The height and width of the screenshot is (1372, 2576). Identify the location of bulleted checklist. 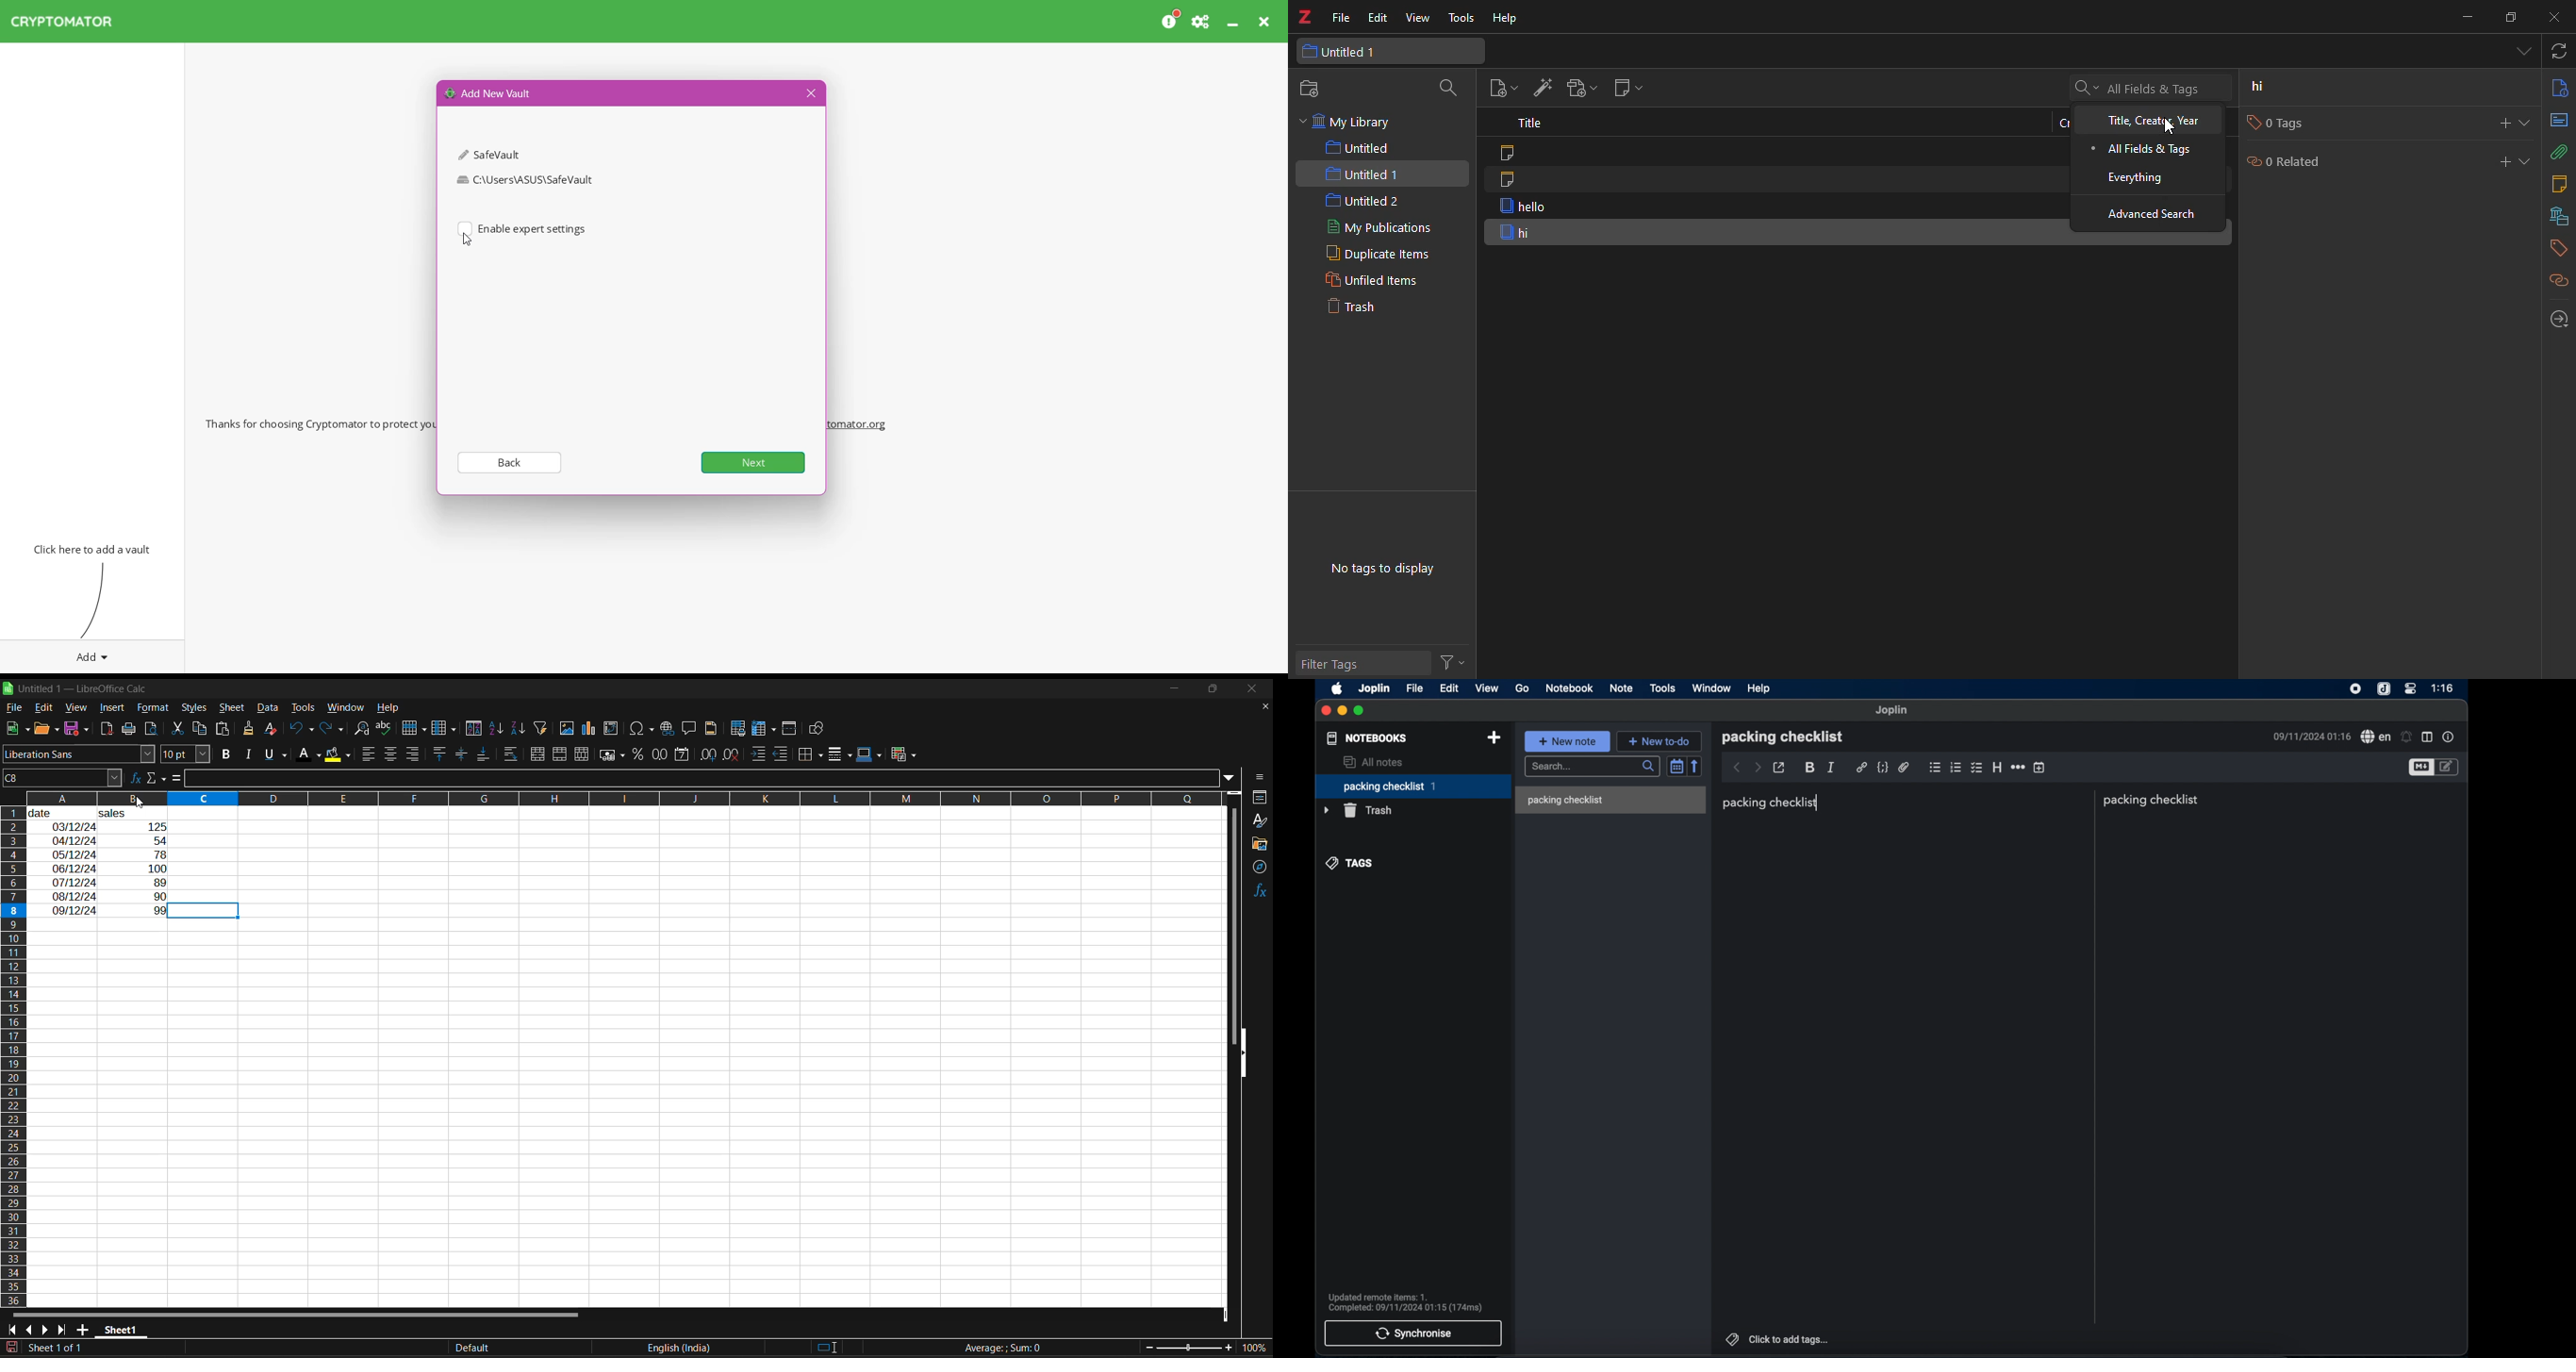
(1976, 768).